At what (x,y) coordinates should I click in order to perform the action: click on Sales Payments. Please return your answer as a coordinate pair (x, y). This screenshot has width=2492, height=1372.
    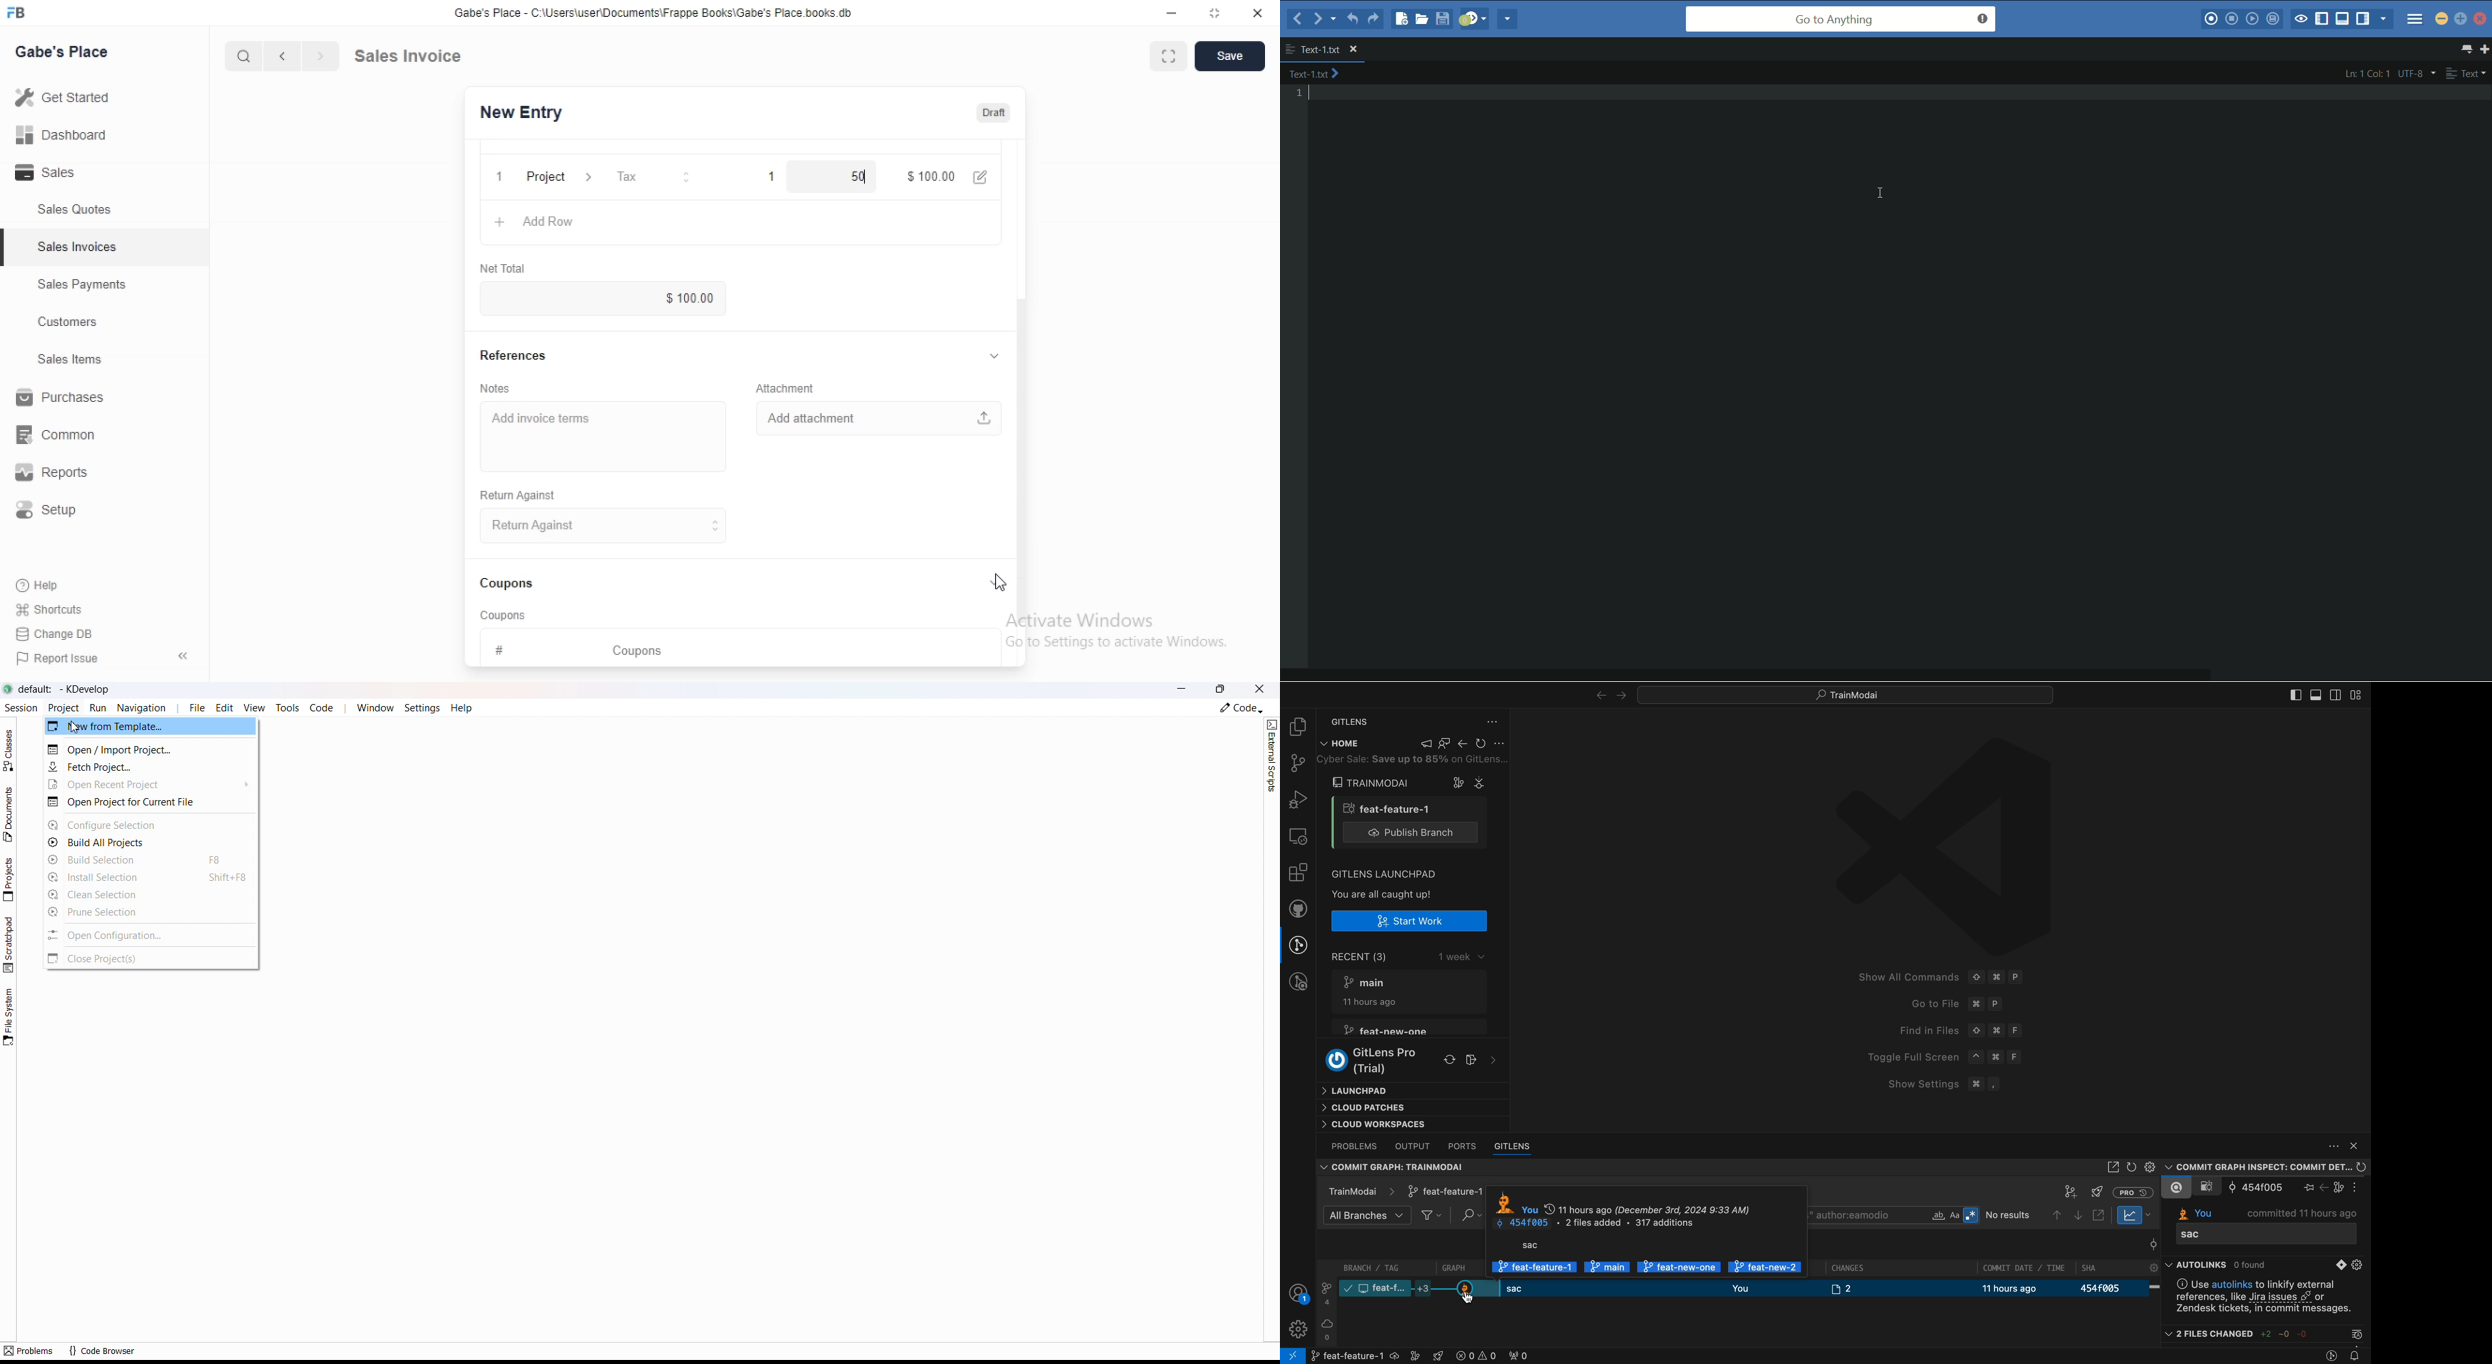
    Looking at the image, I should click on (77, 285).